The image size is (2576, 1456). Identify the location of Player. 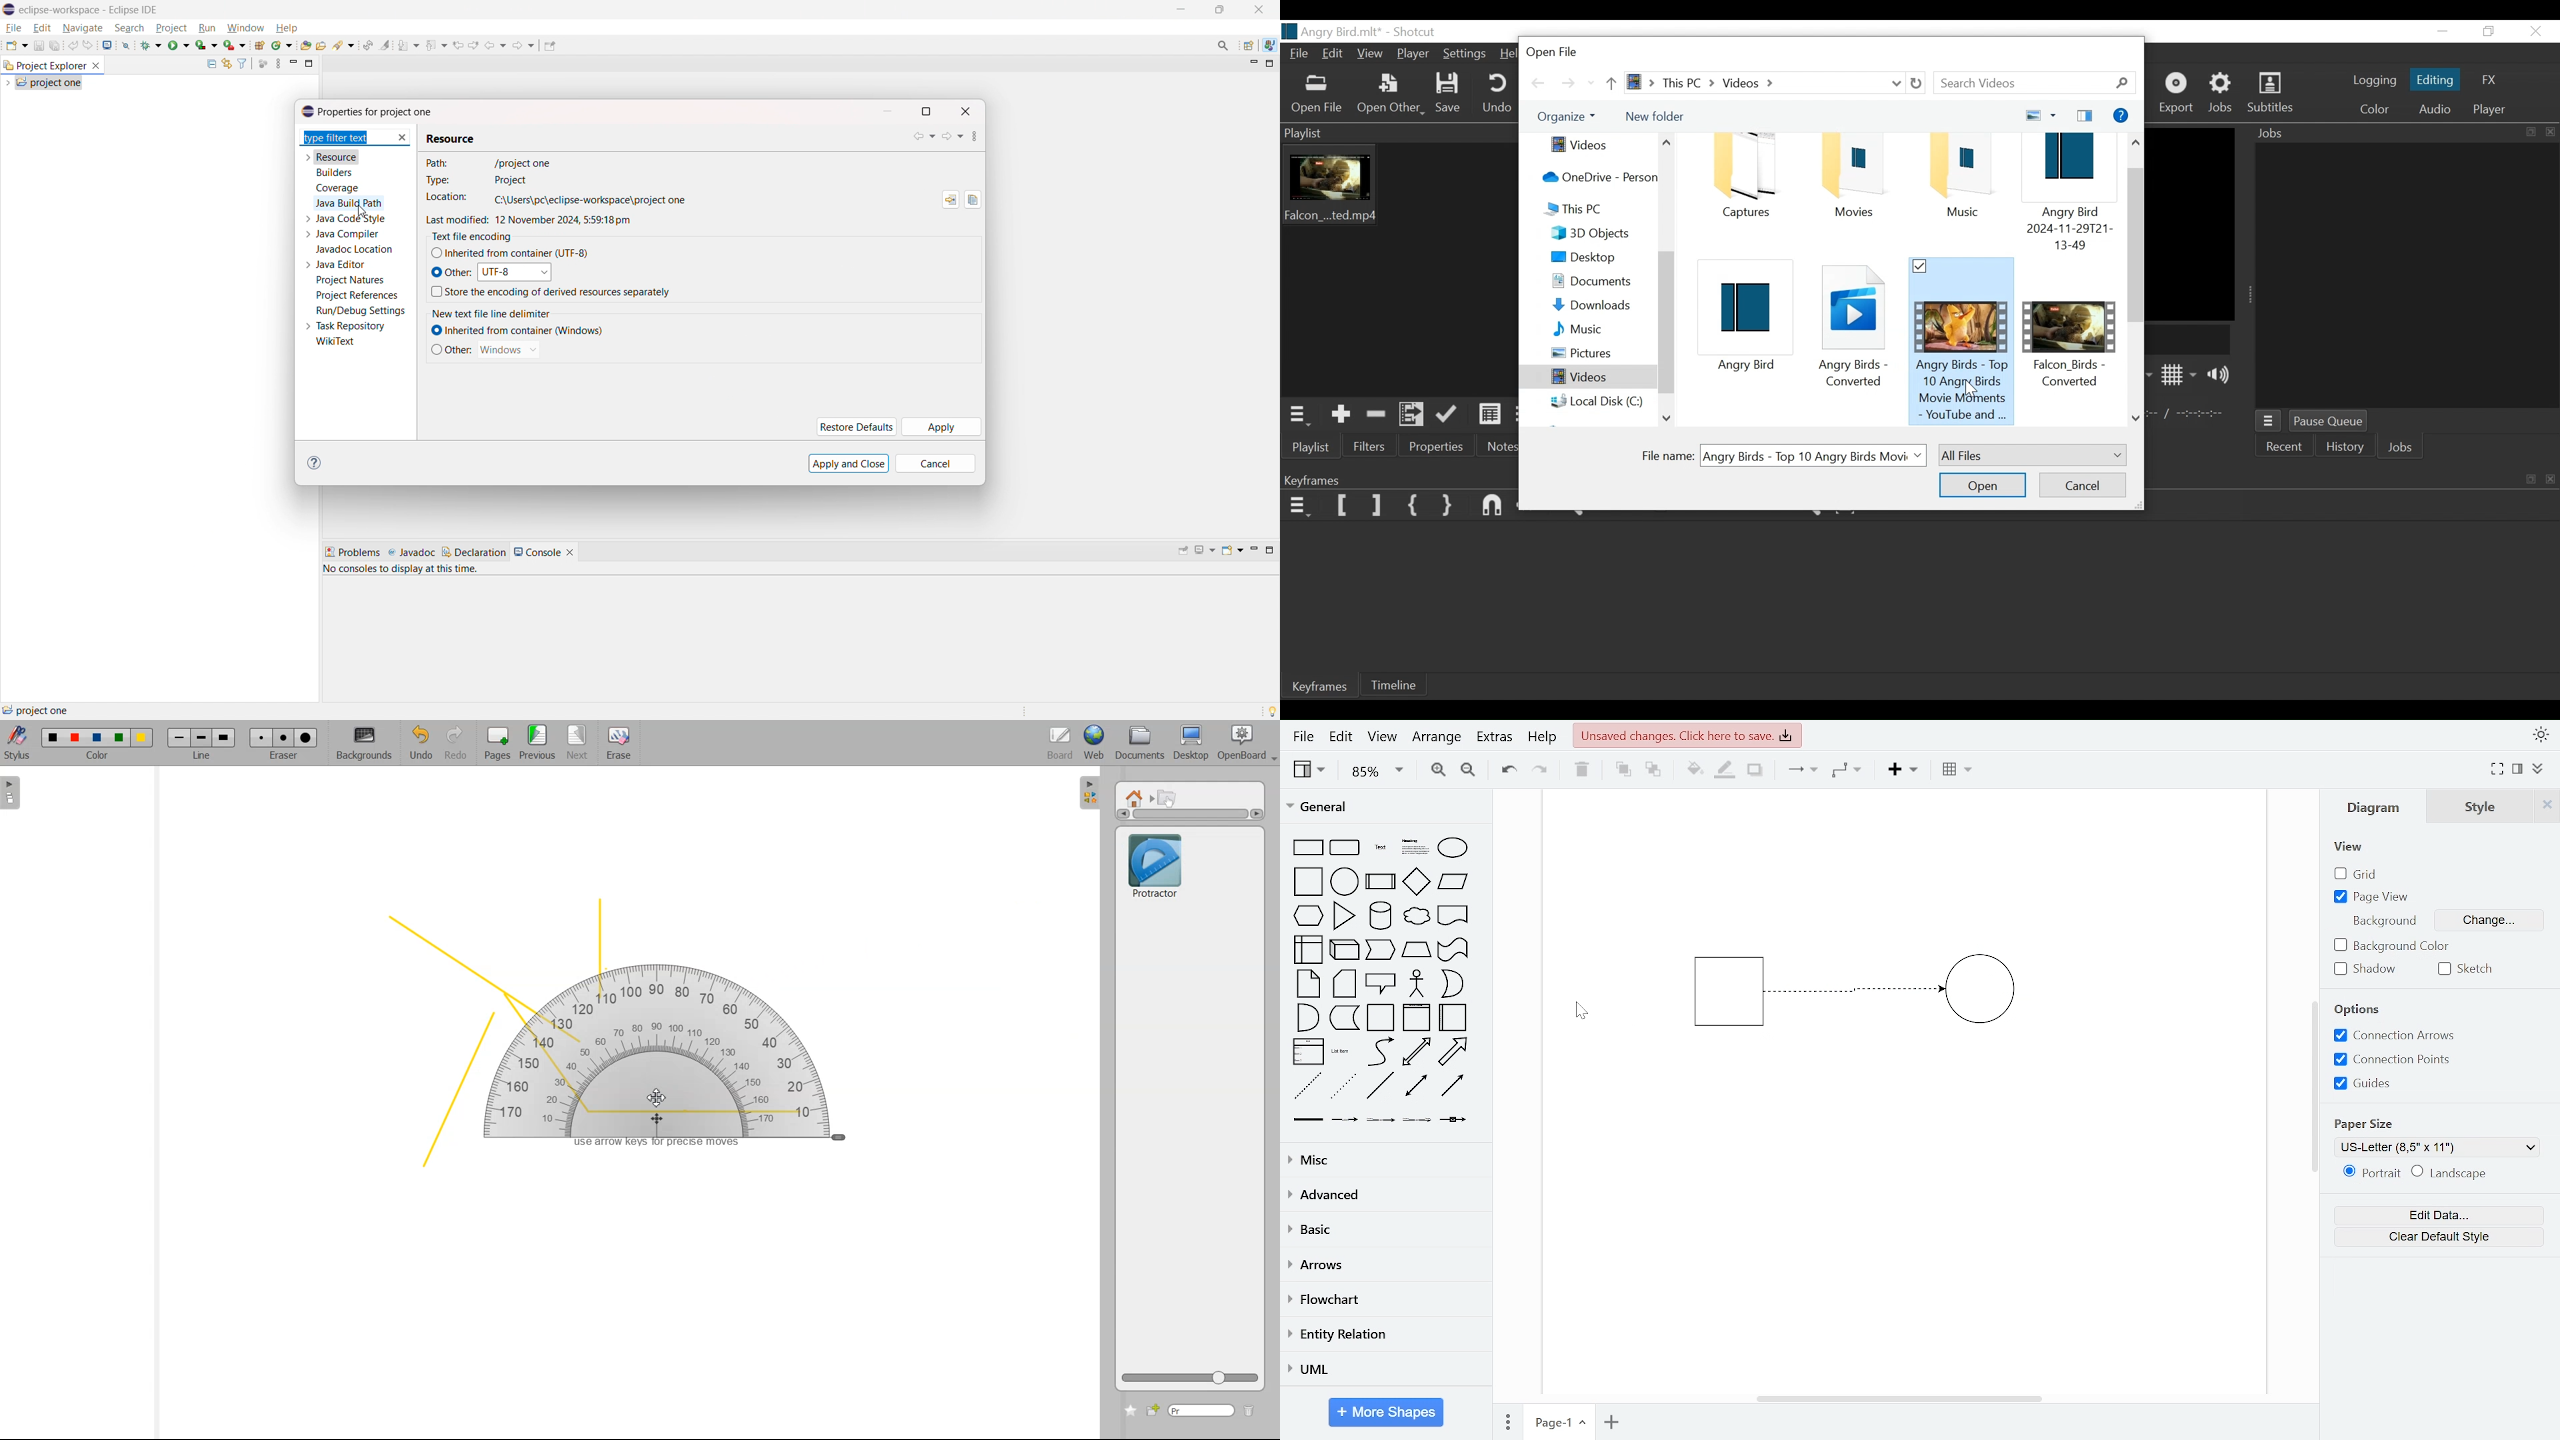
(1413, 54).